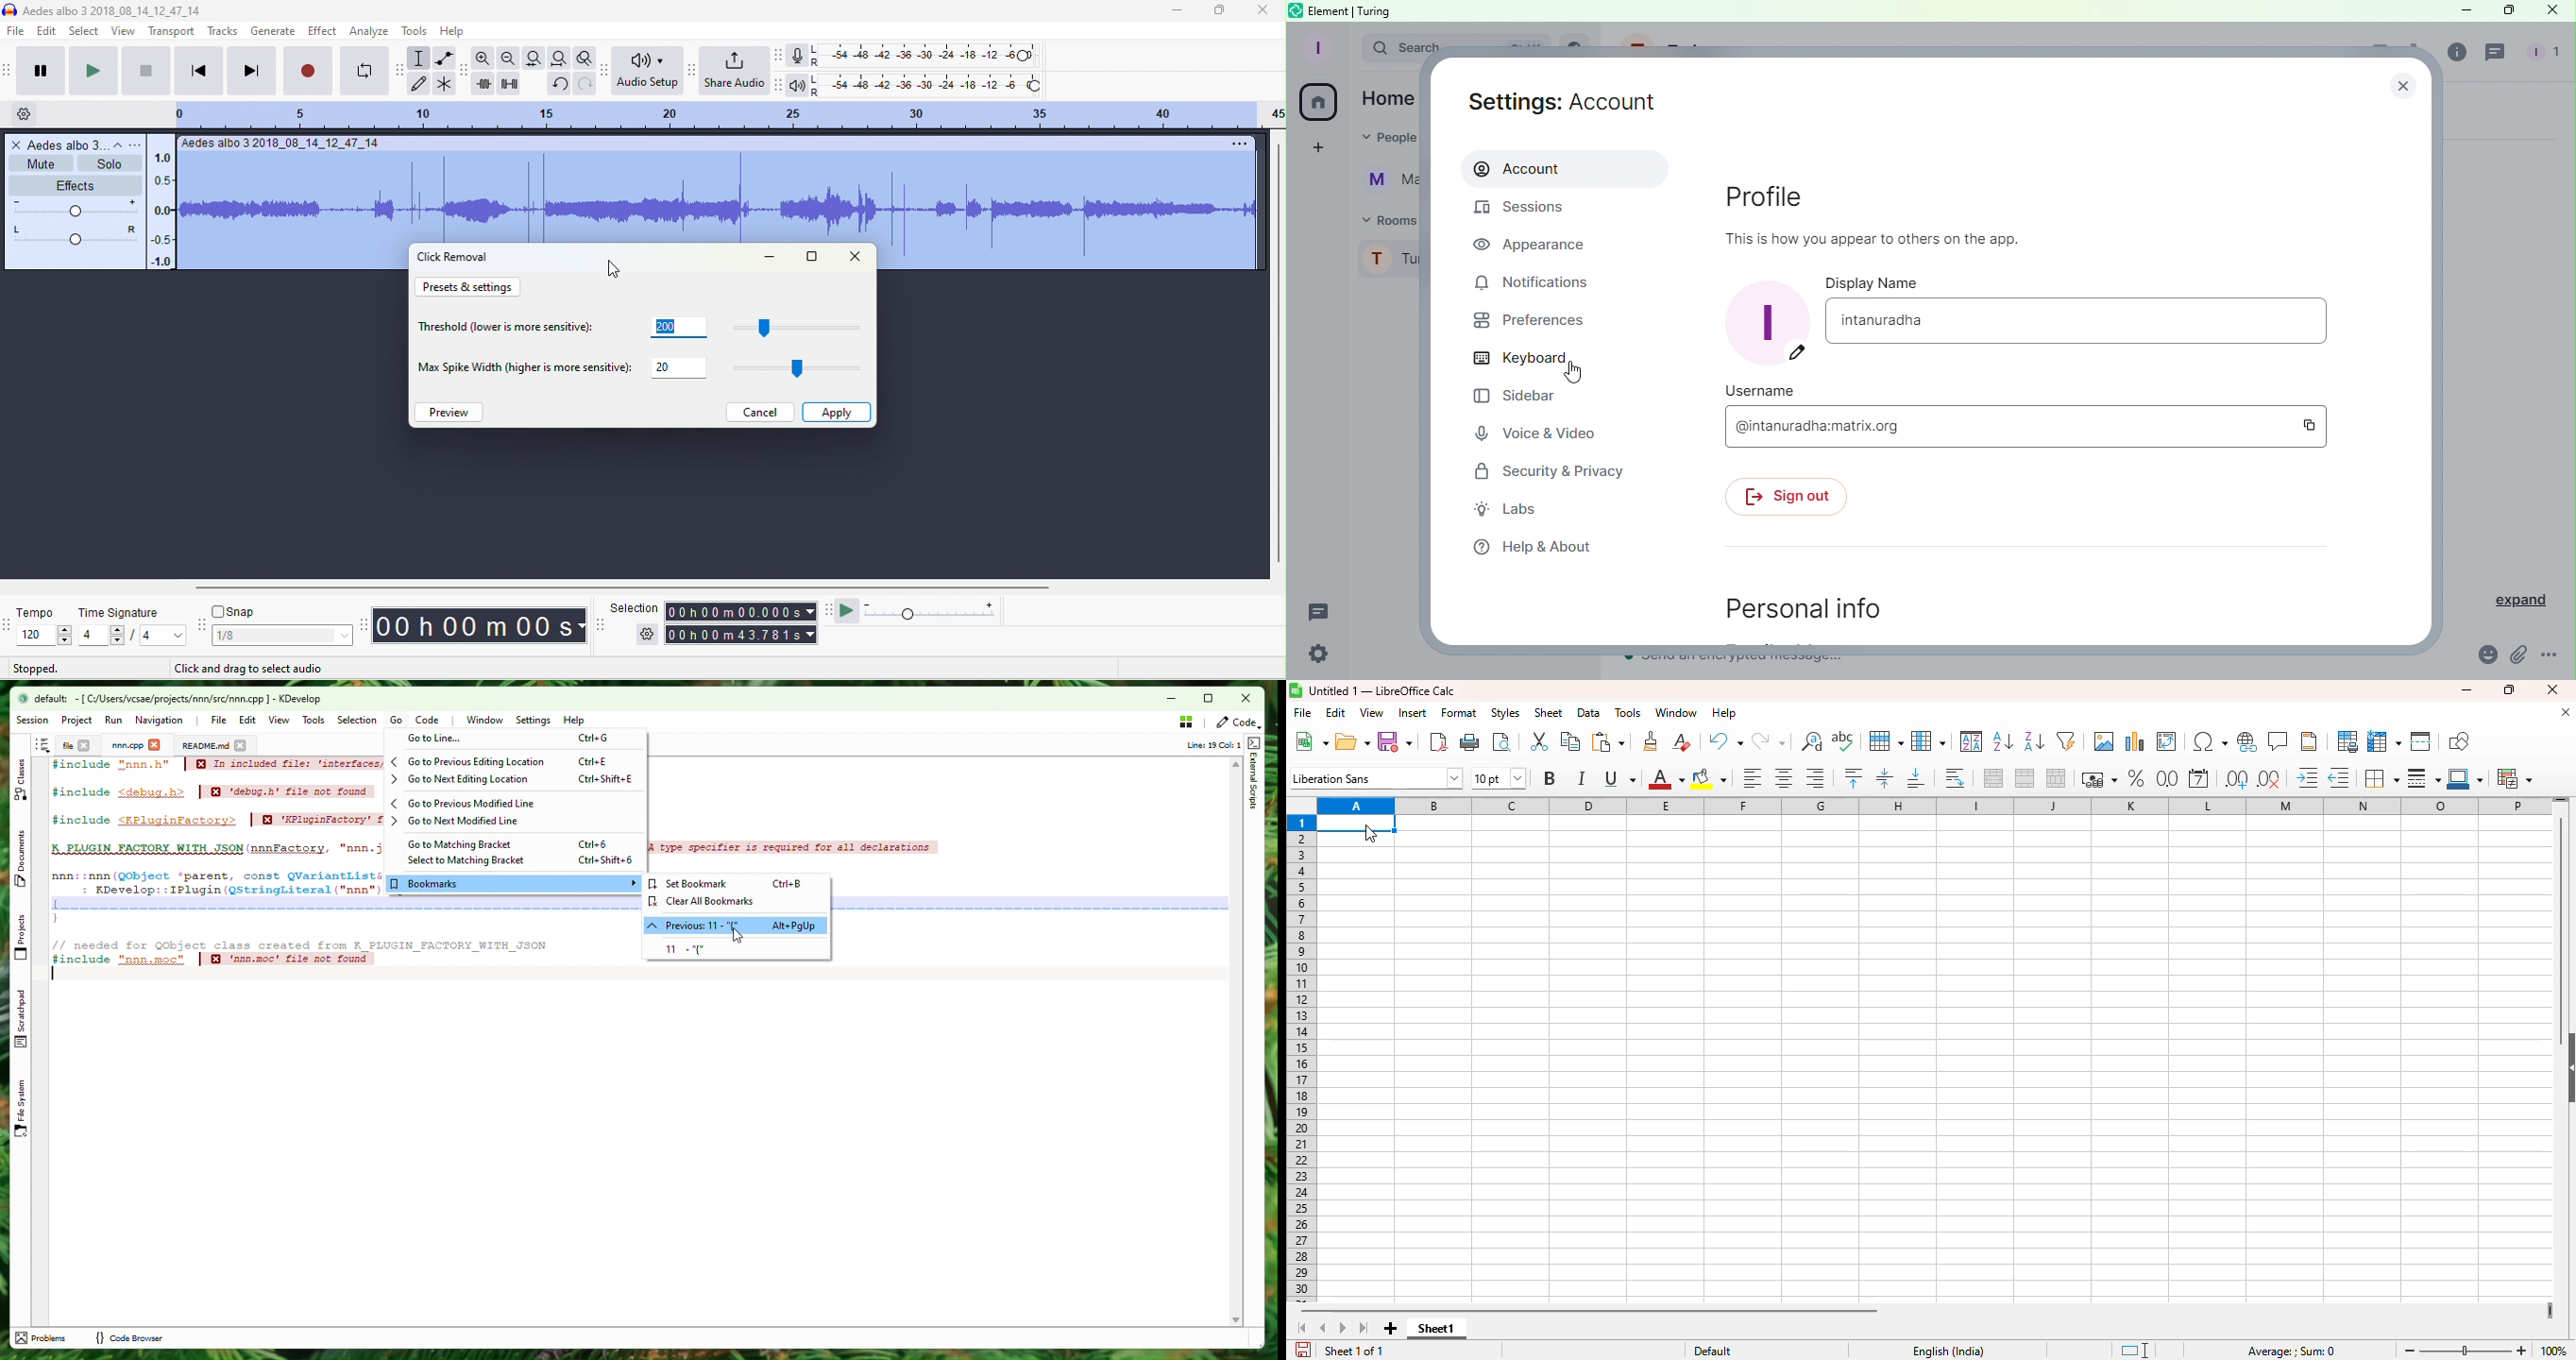 This screenshot has width=2576, height=1372. I want to click on minimize, so click(2466, 689).